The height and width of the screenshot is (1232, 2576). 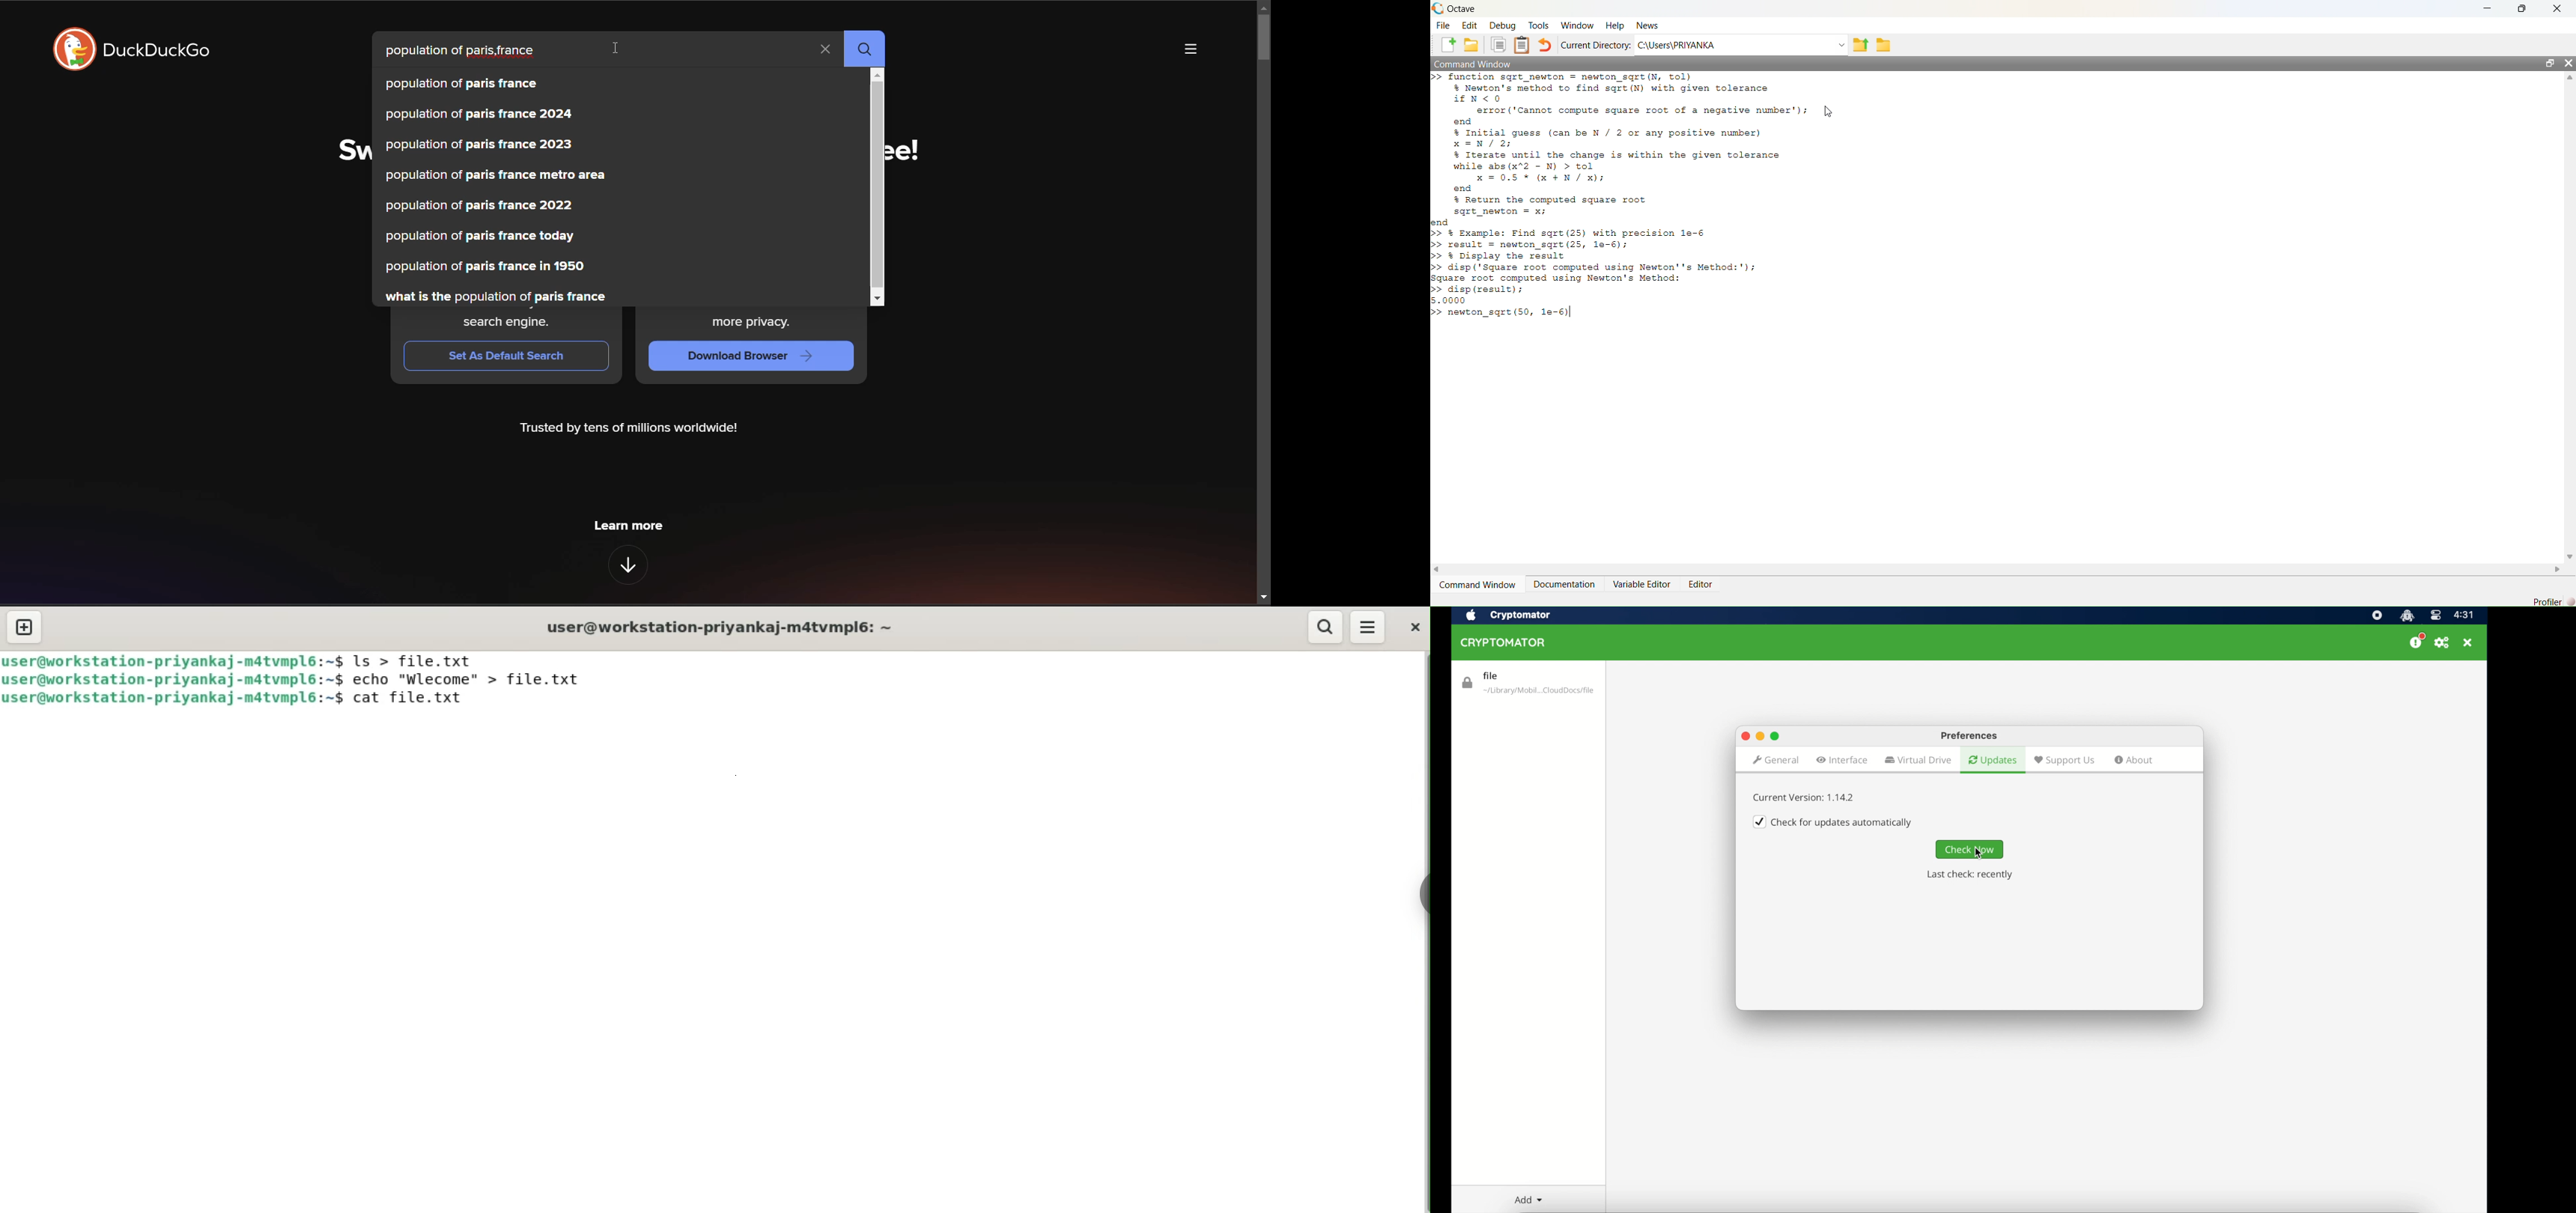 I want to click on interface, so click(x=1842, y=760).